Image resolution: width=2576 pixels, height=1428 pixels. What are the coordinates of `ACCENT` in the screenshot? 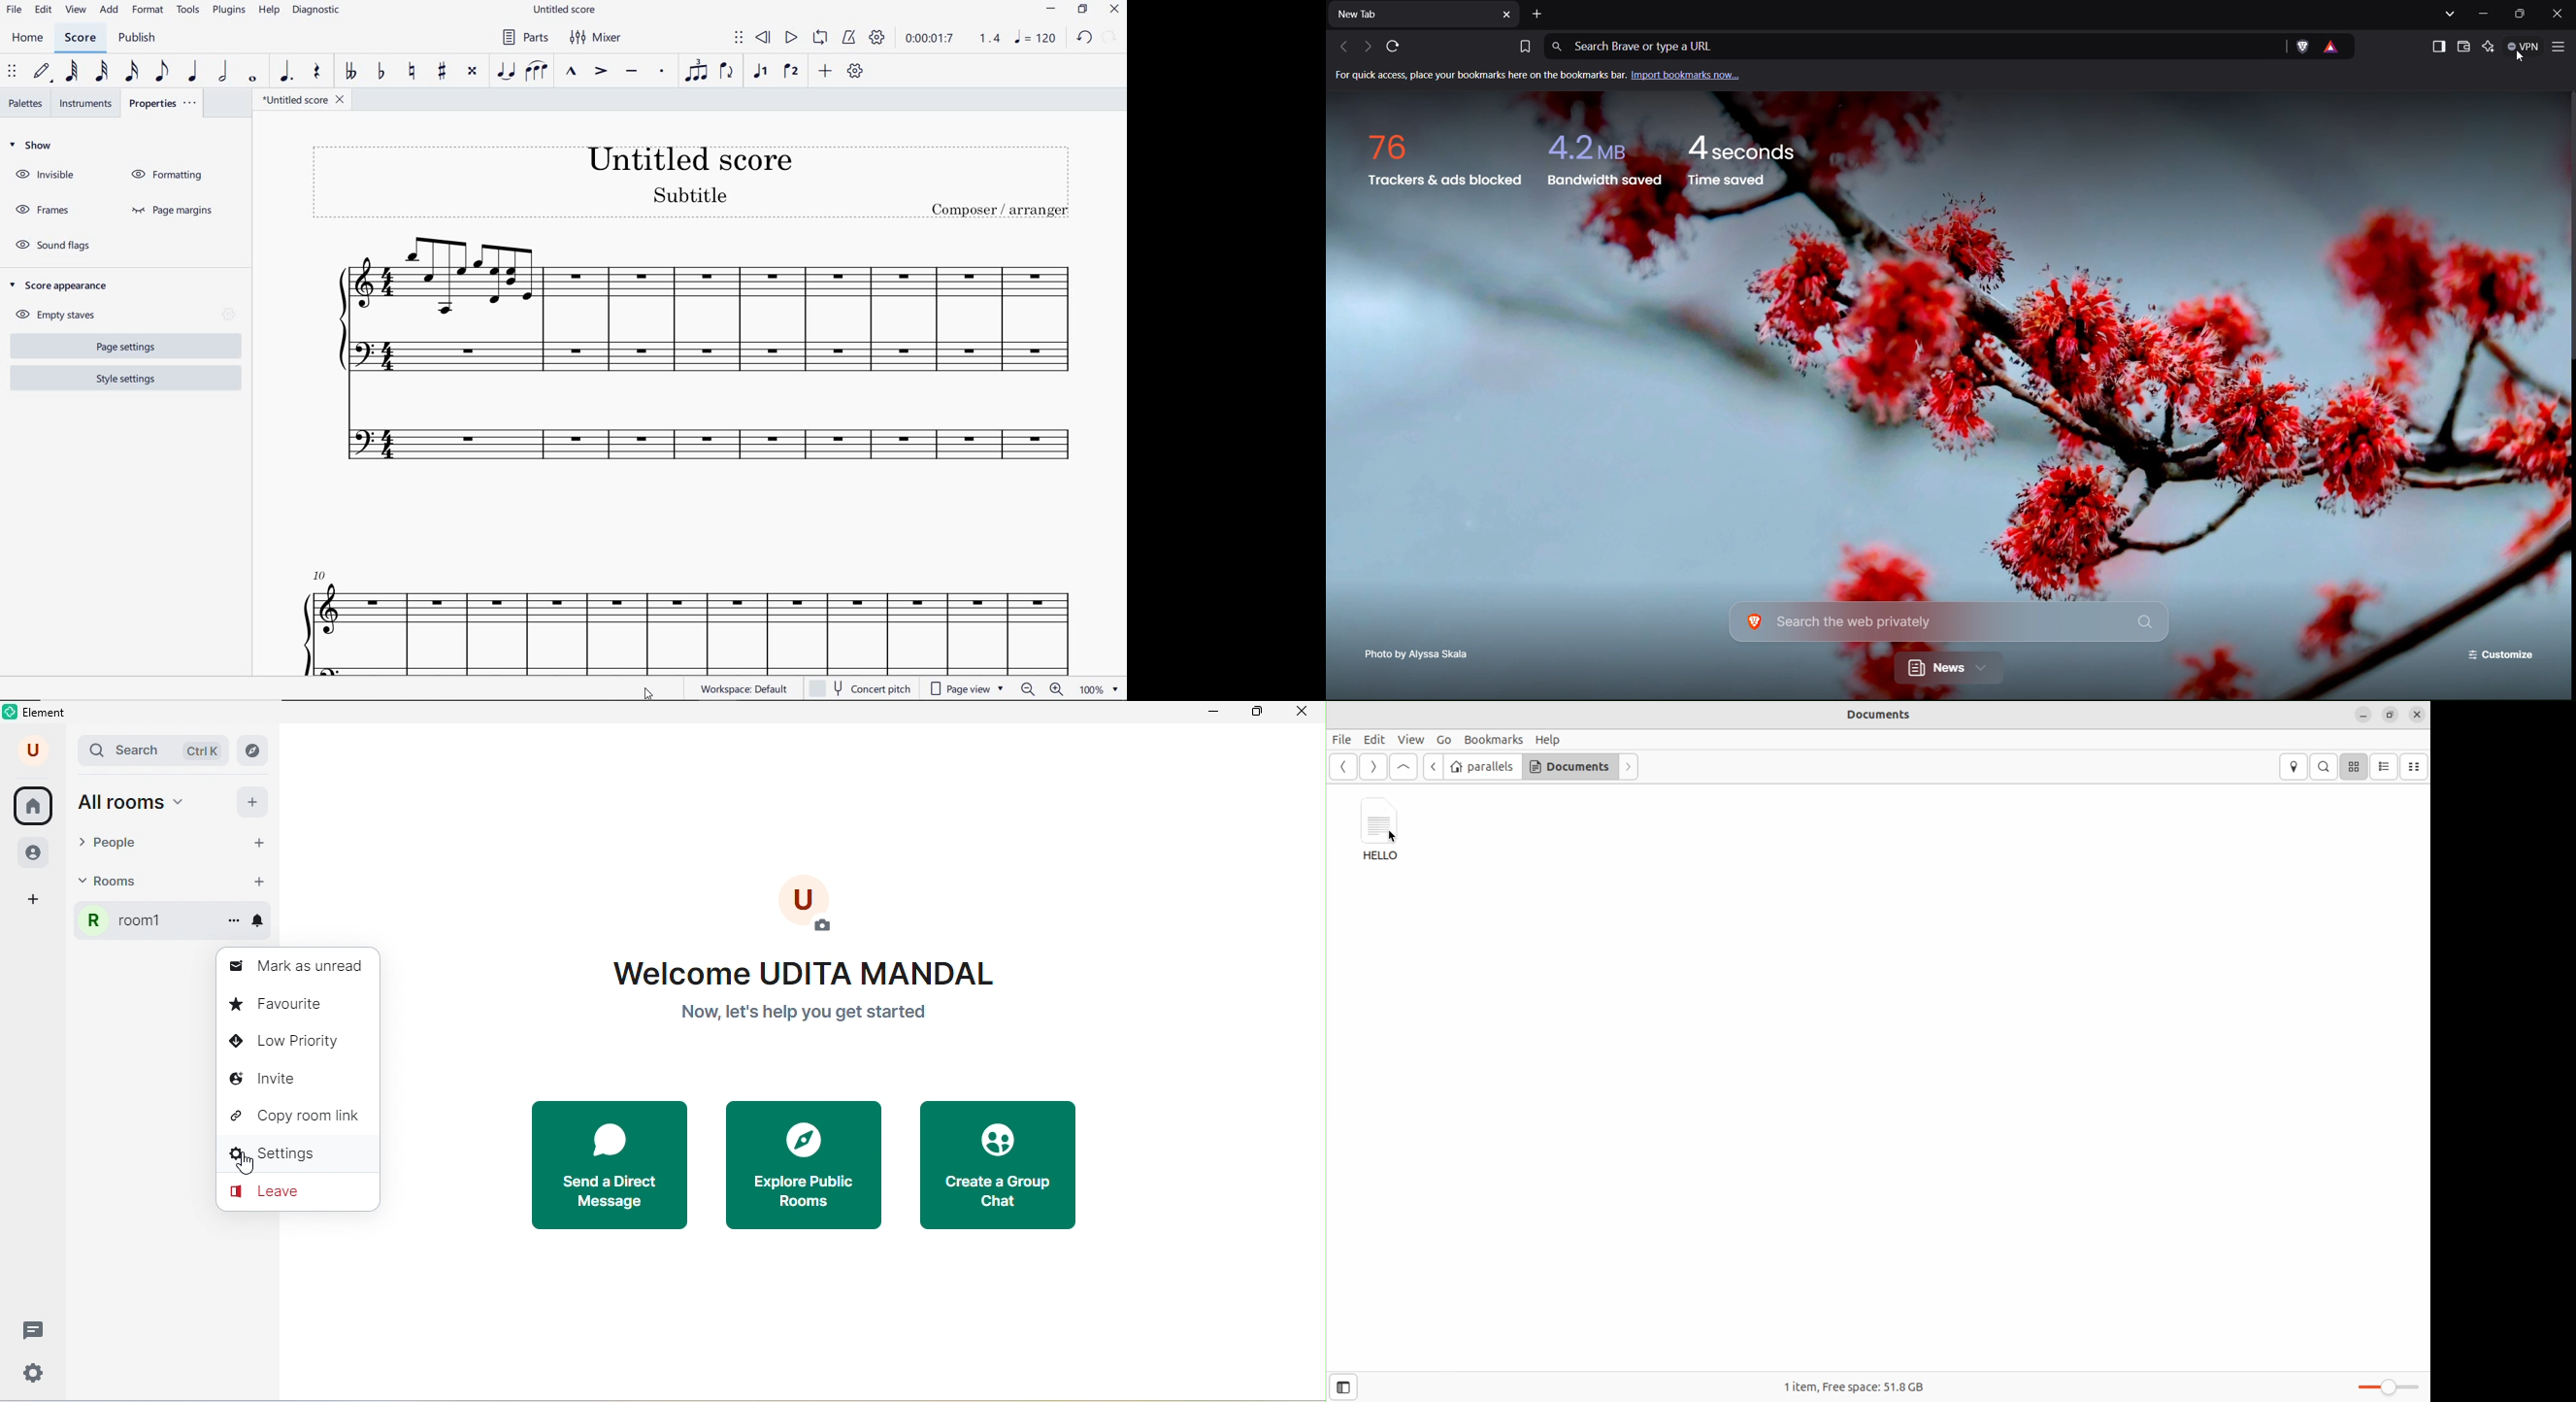 It's located at (601, 72).